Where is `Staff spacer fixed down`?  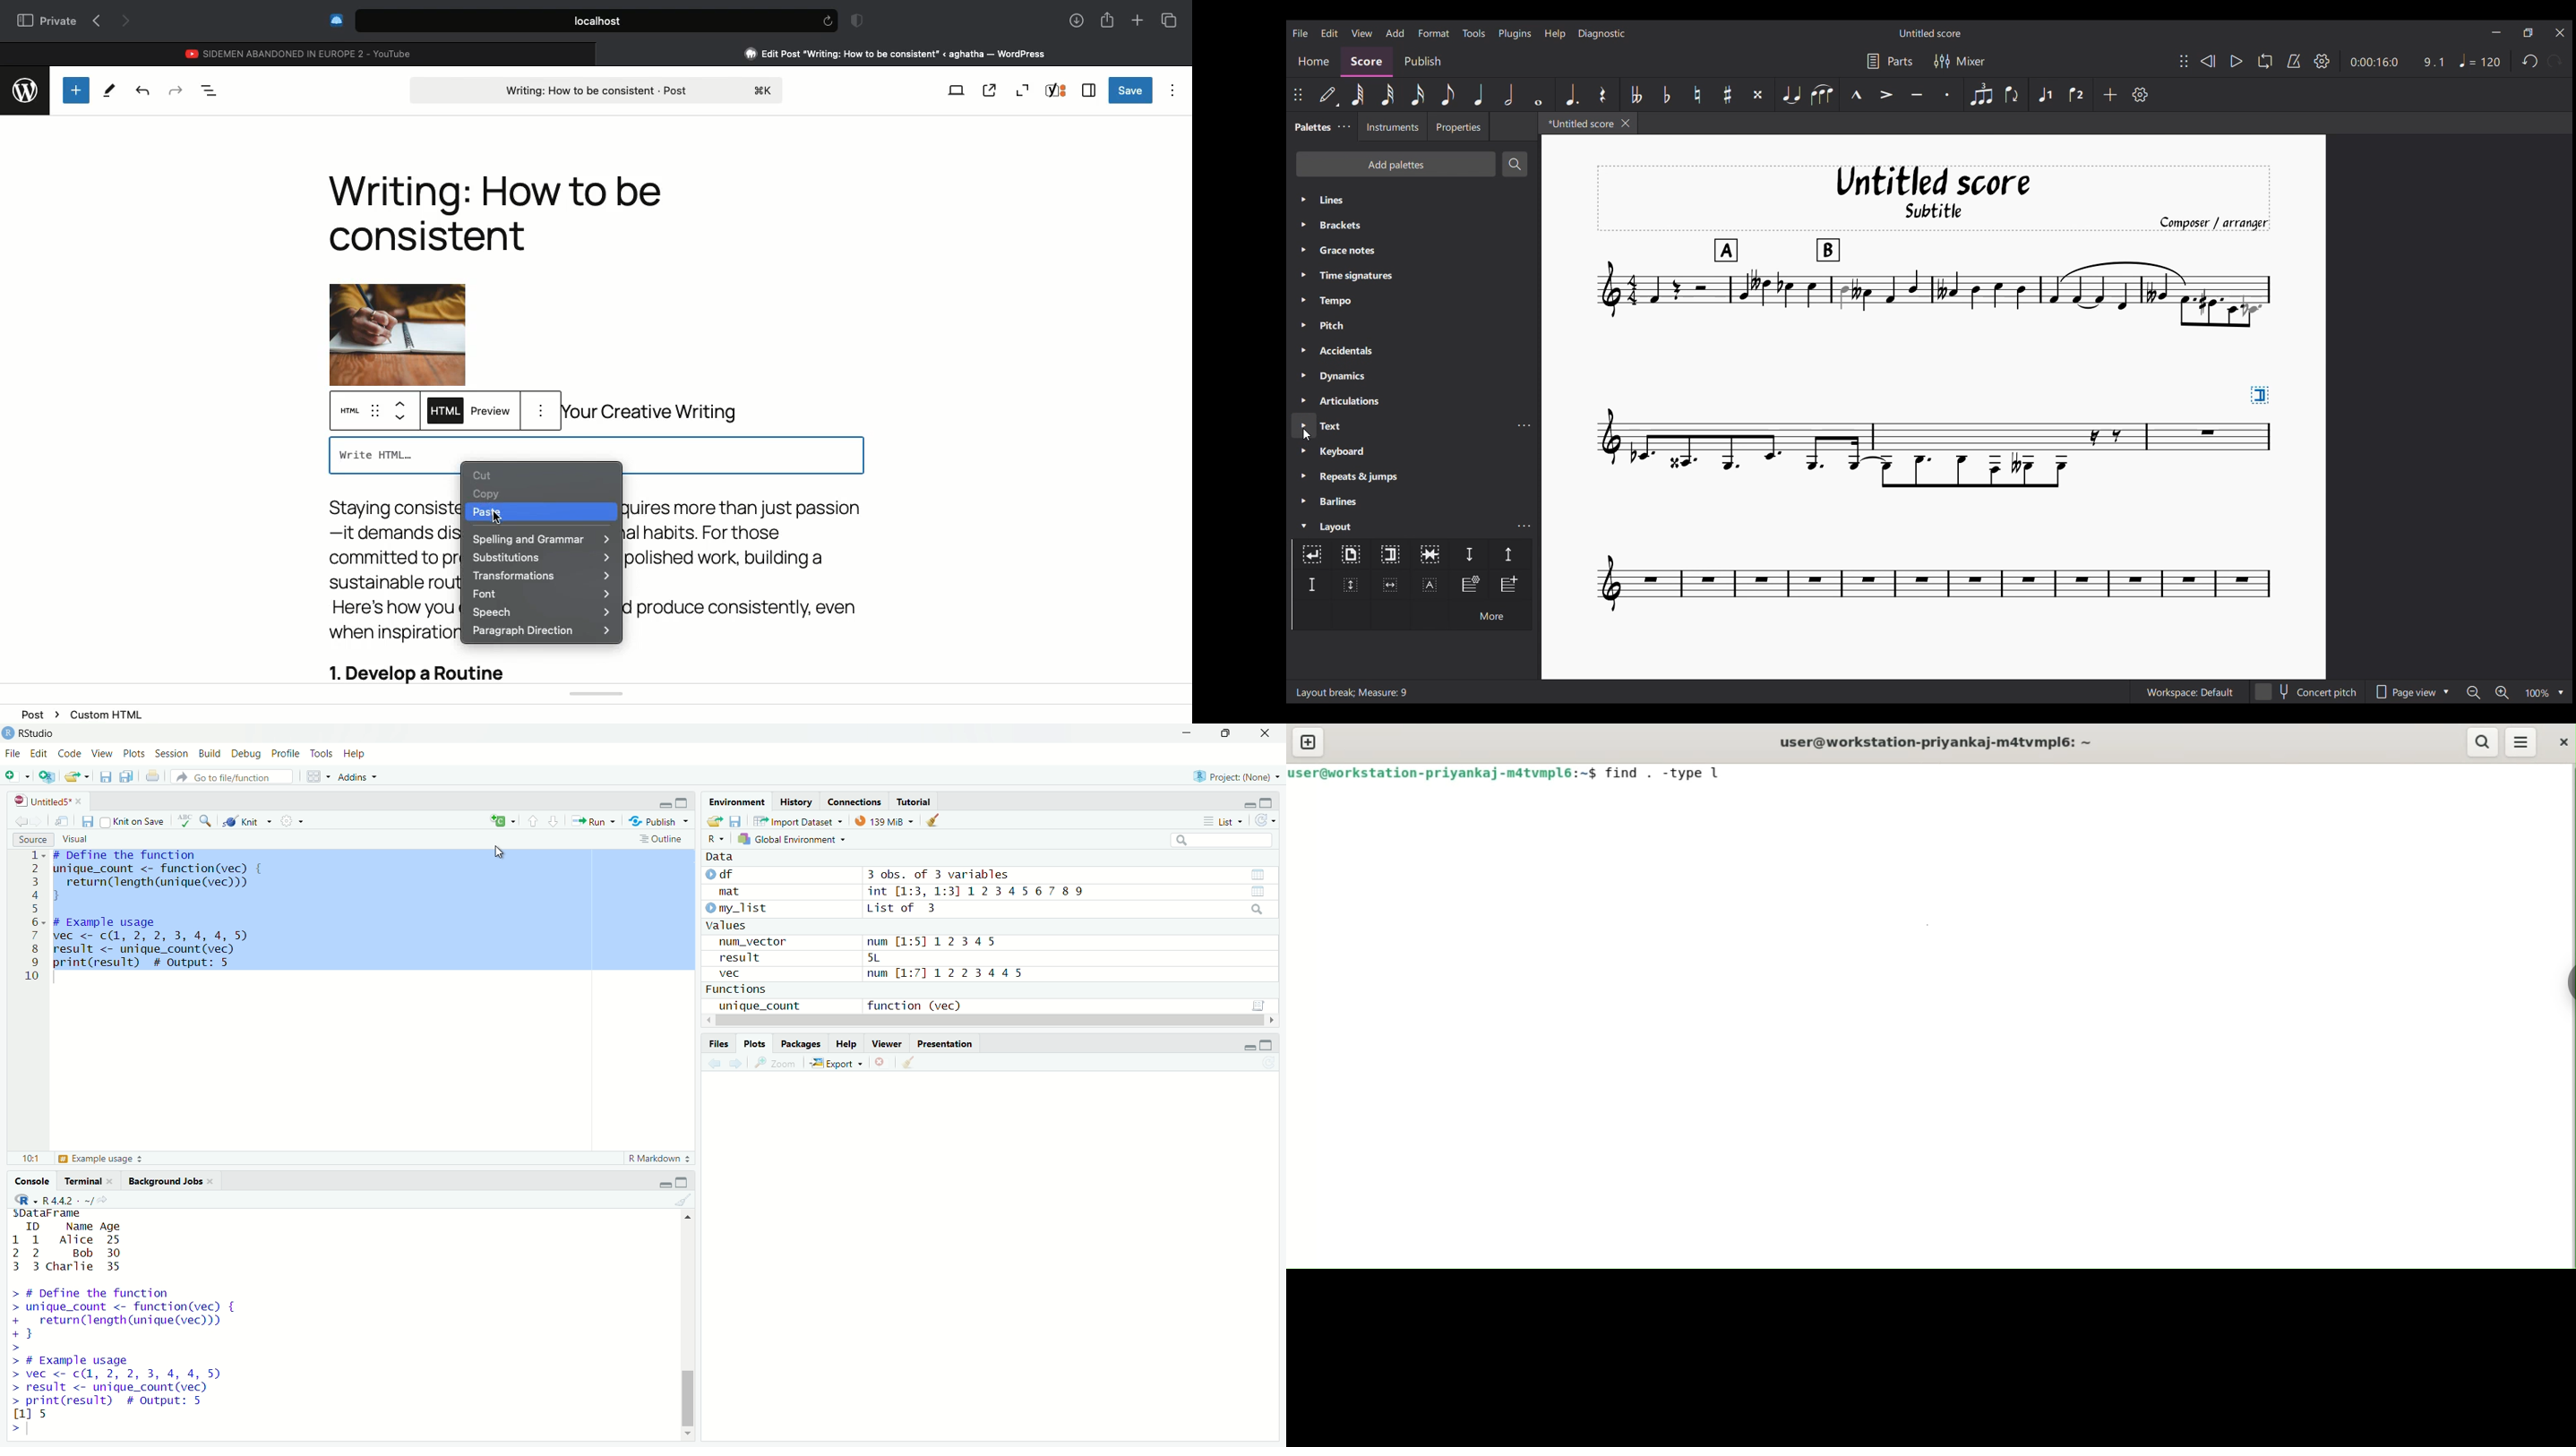
Staff spacer fixed down is located at coordinates (1312, 585).